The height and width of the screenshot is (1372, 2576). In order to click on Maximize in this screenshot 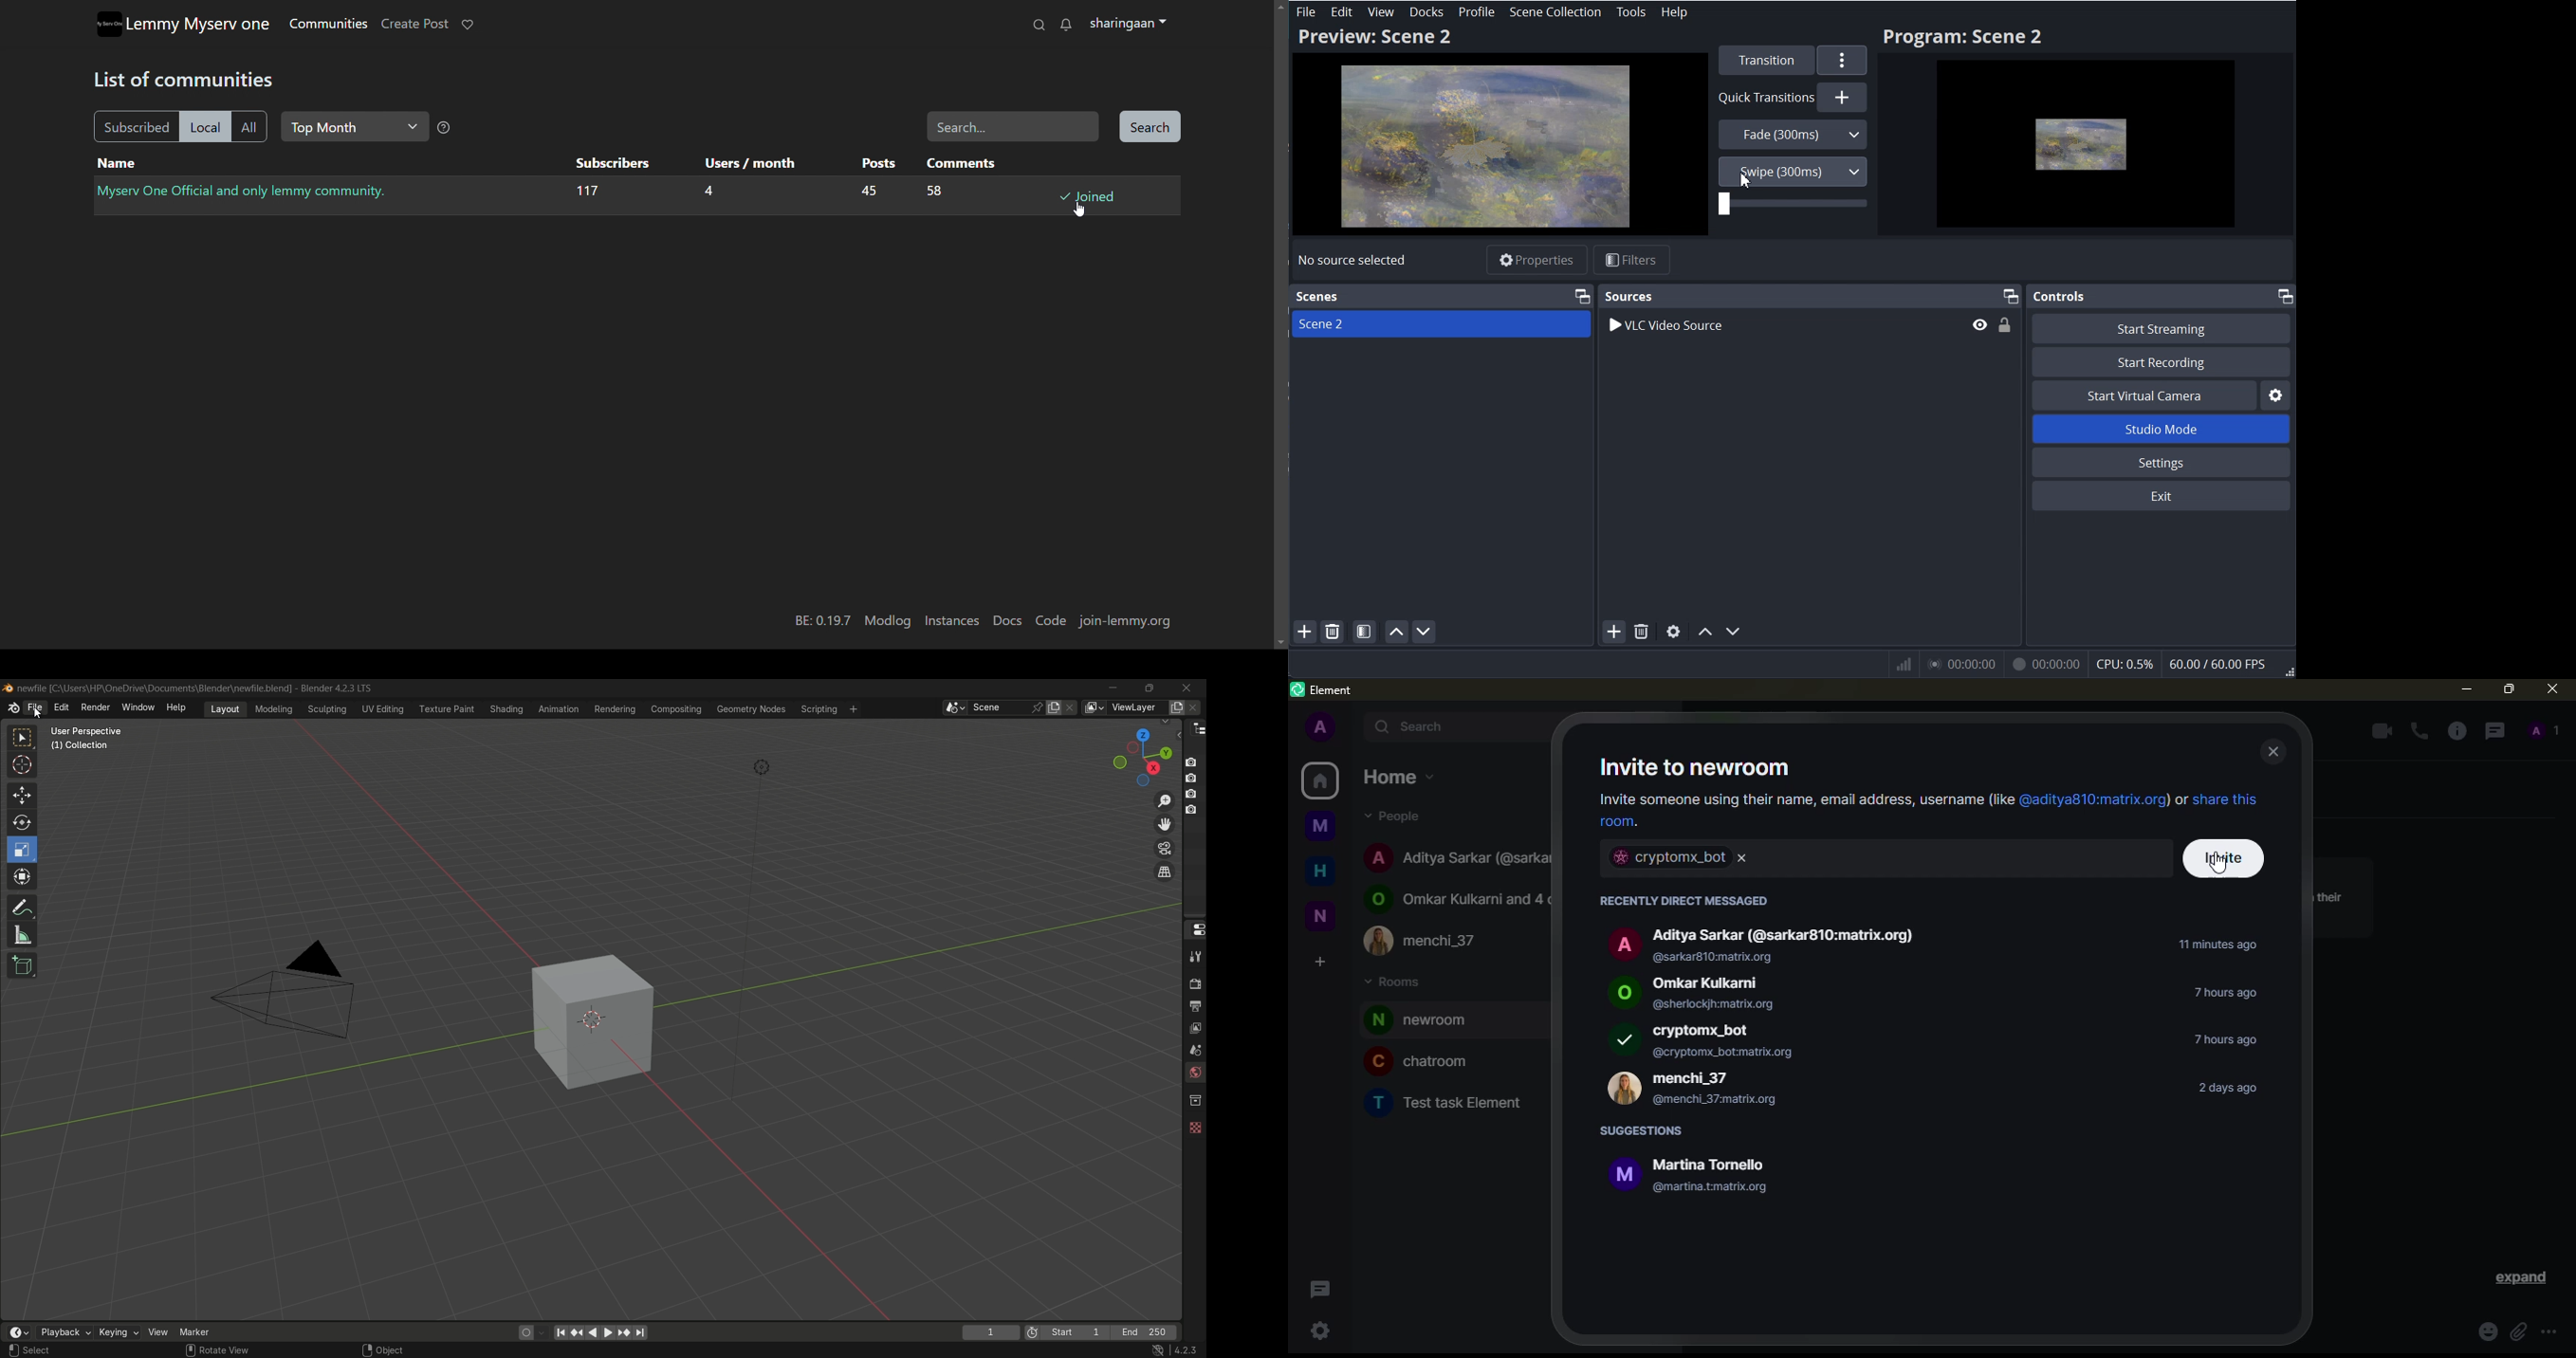, I will do `click(1582, 295)`.